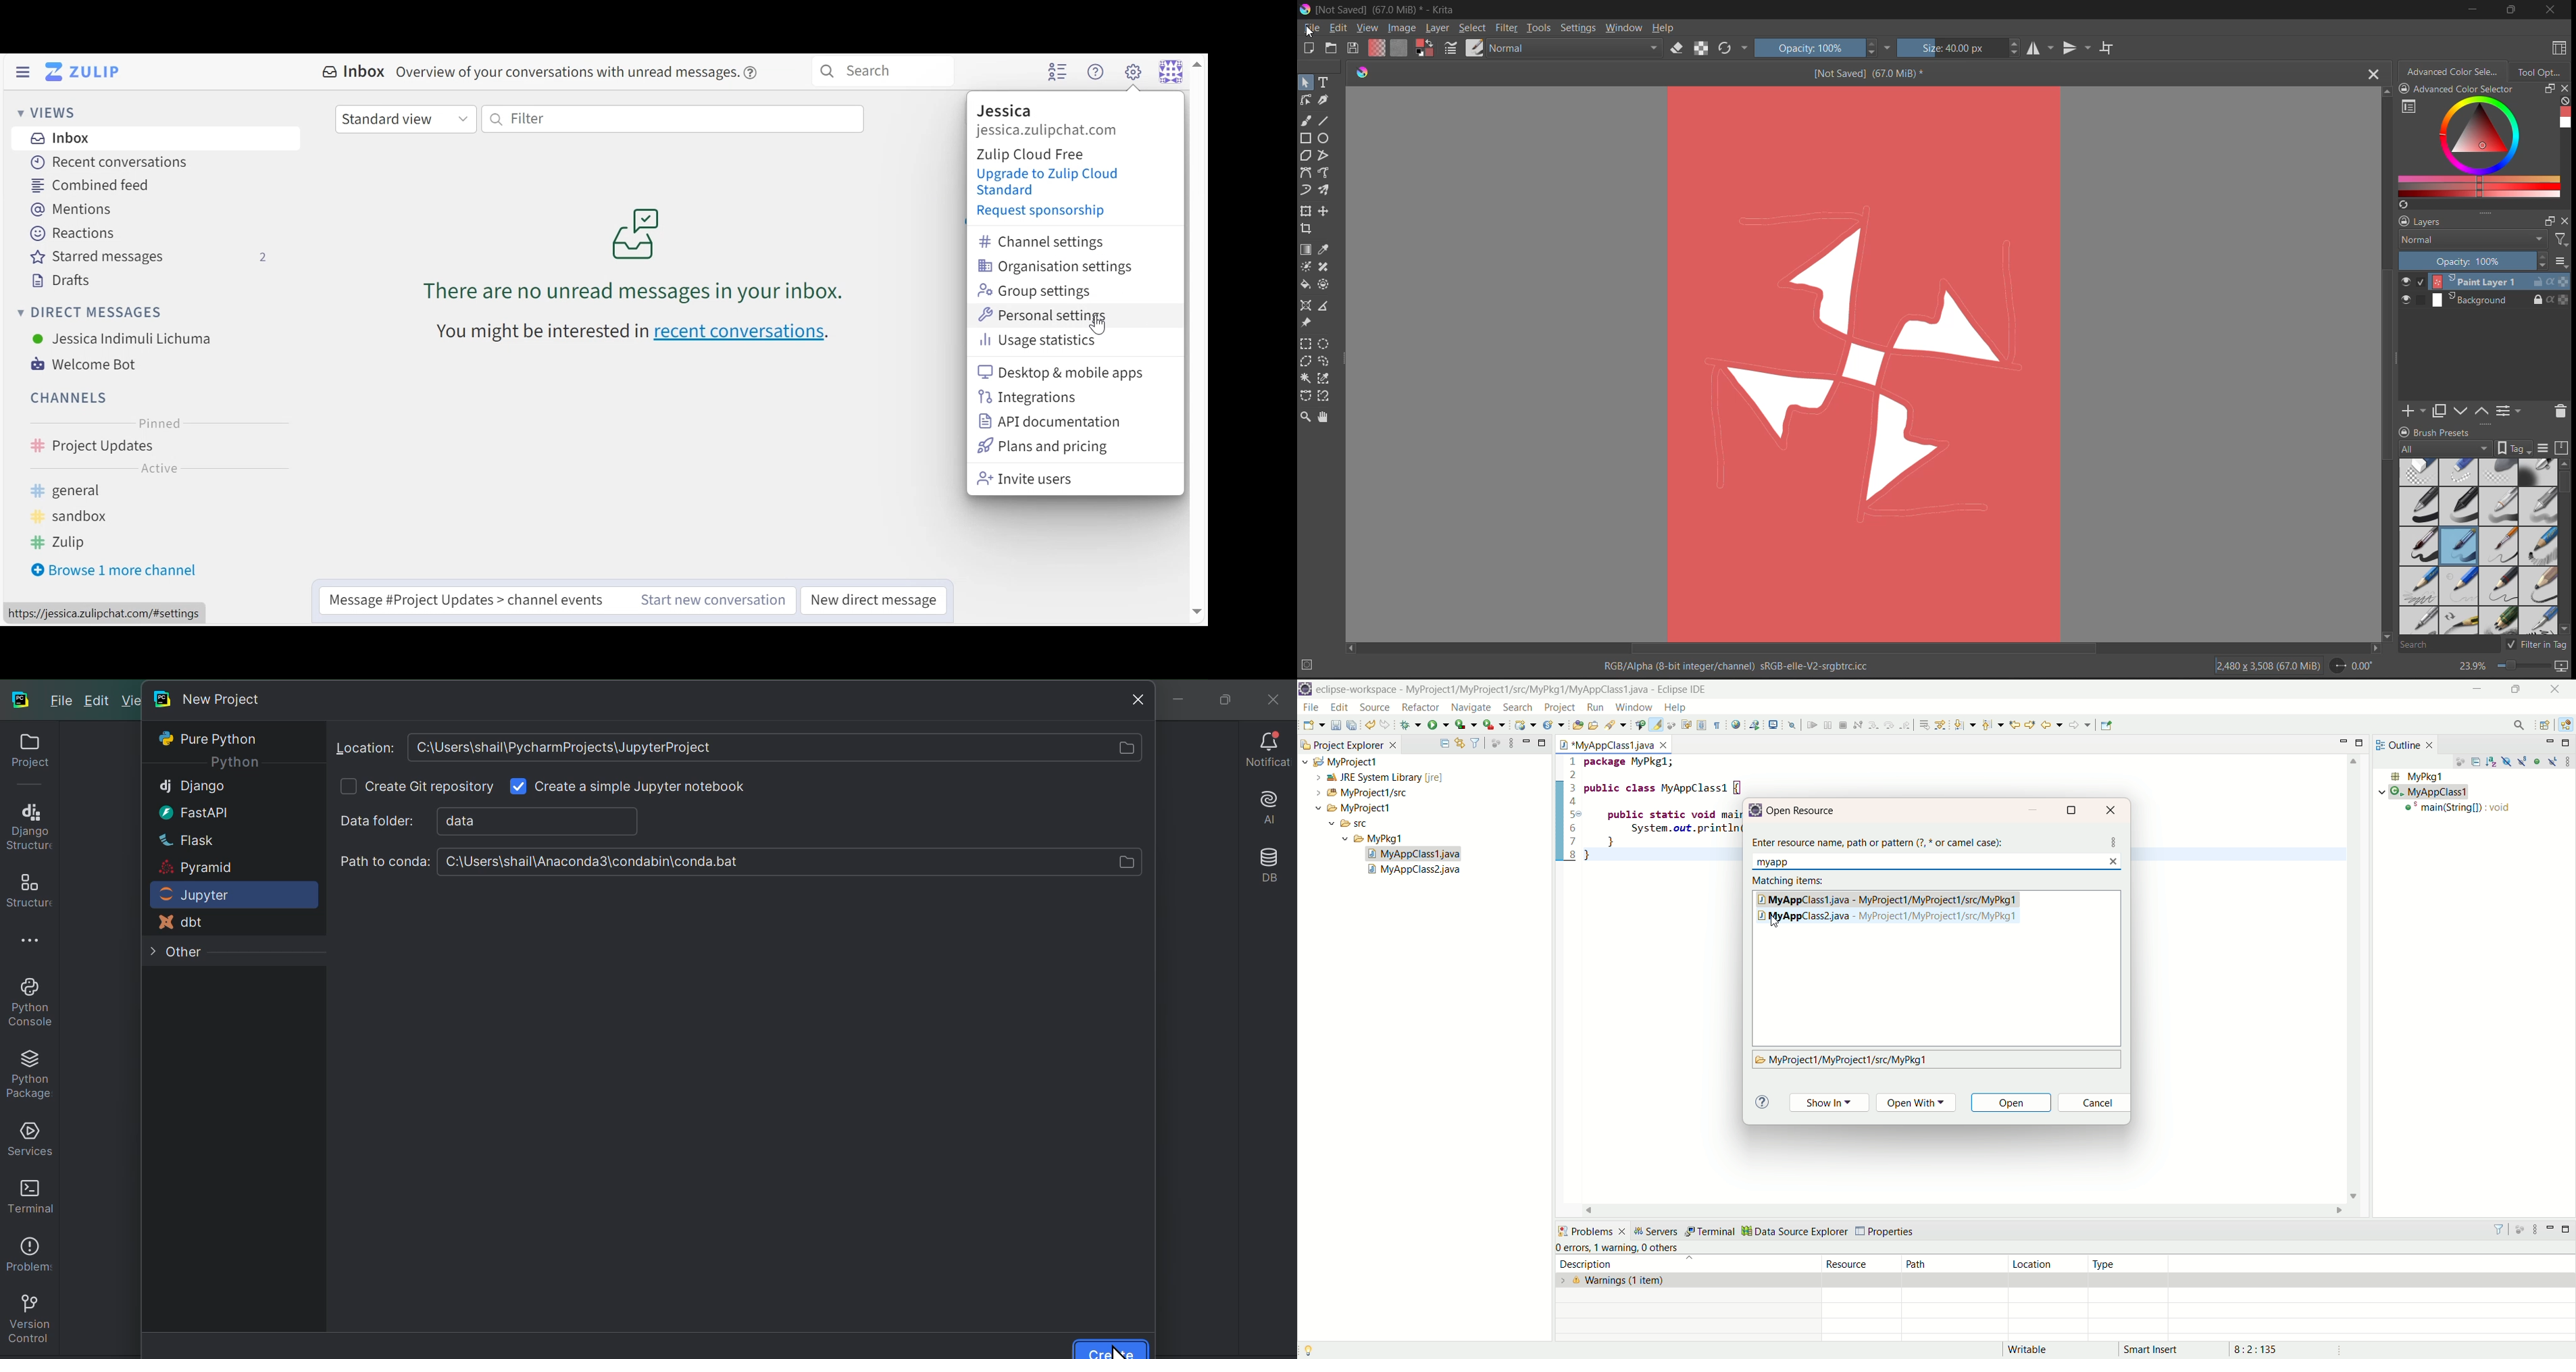  Describe the element at coordinates (581, 73) in the screenshot. I see `overview of conversations` at that location.